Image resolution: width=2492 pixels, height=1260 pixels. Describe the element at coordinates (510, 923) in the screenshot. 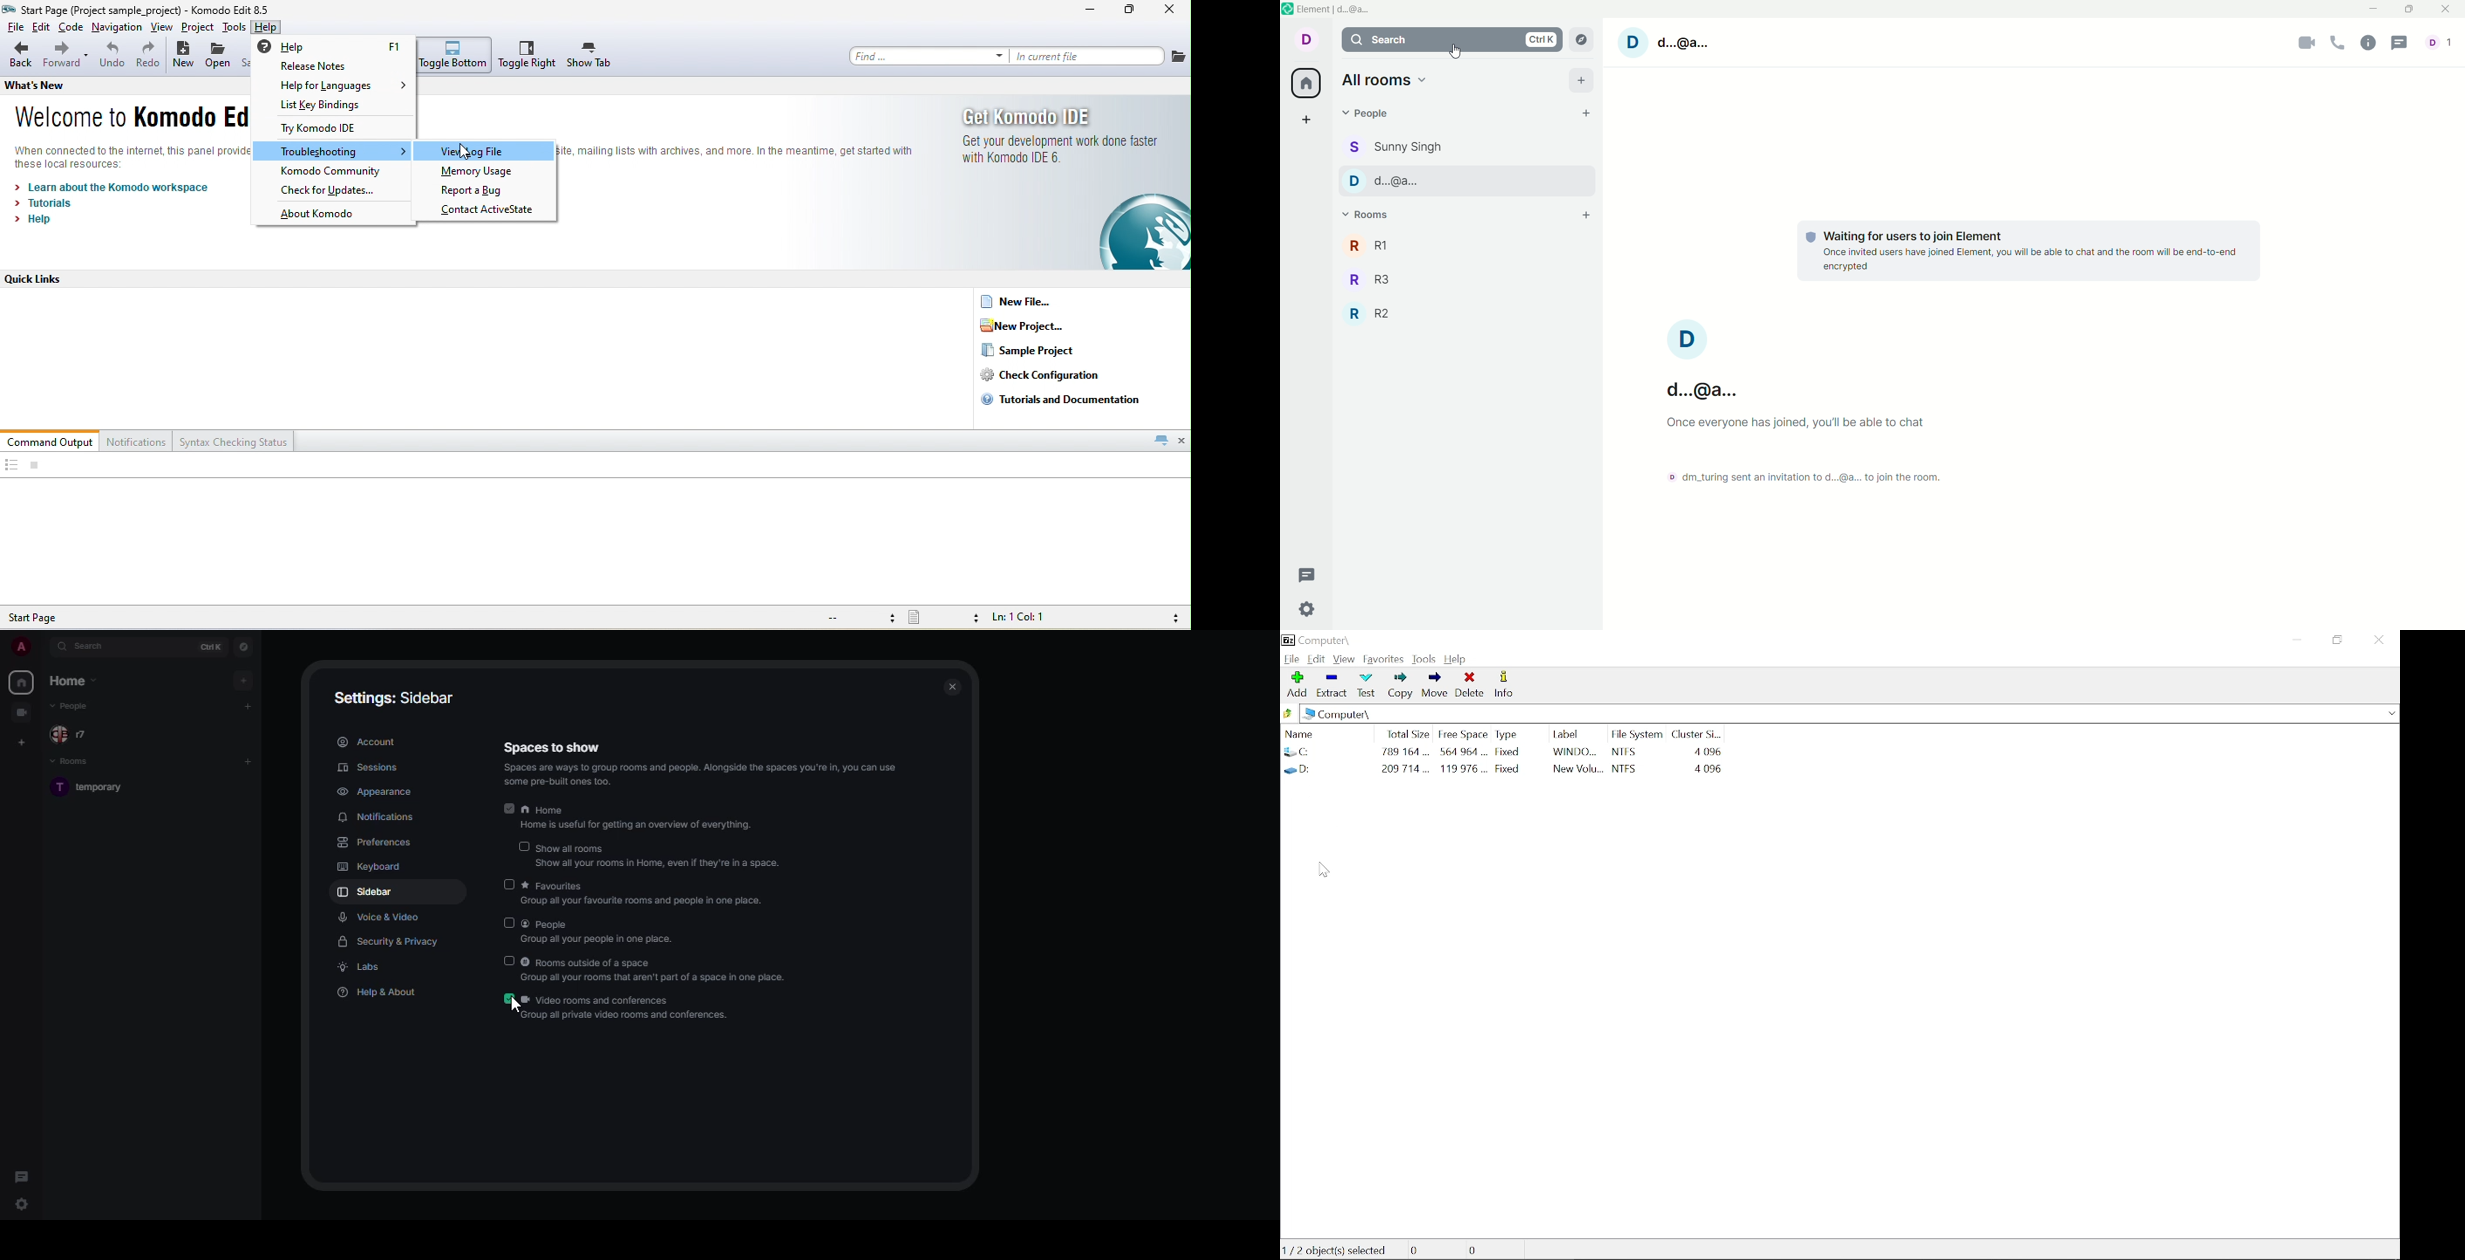

I see `disabled` at that location.